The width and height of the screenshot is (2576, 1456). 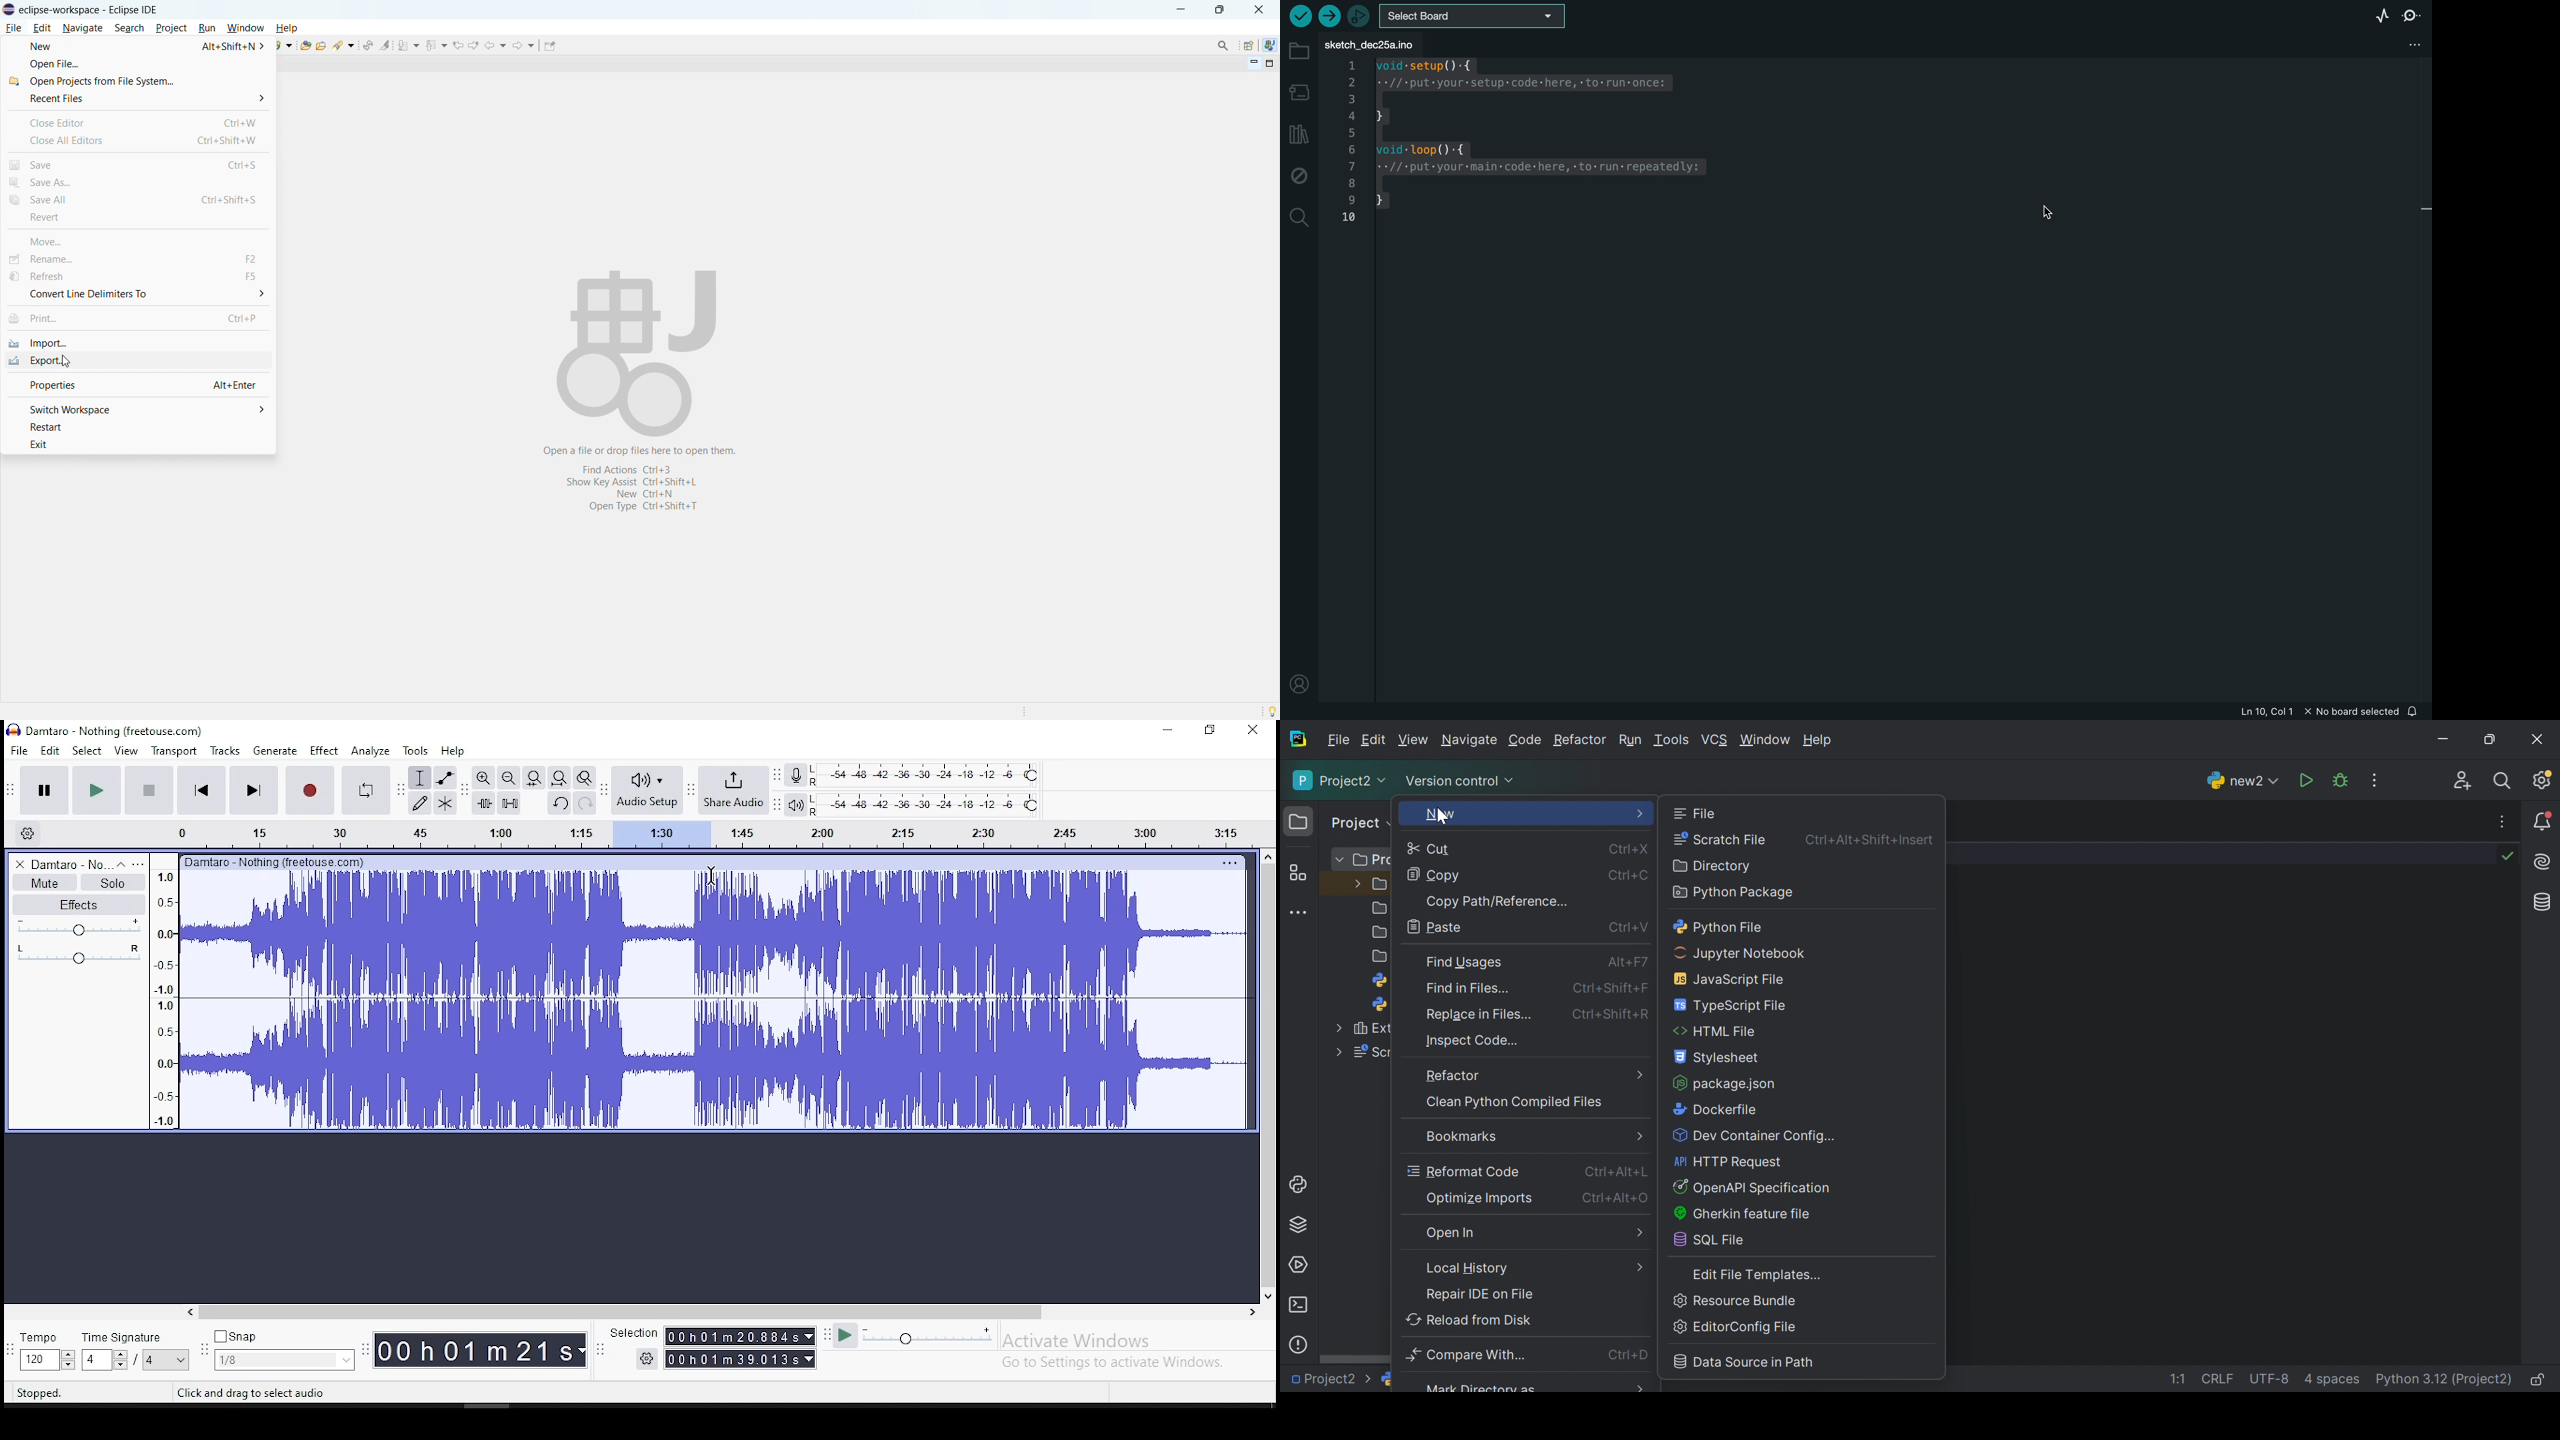 What do you see at coordinates (8, 1349) in the screenshot?
I see `` at bounding box center [8, 1349].